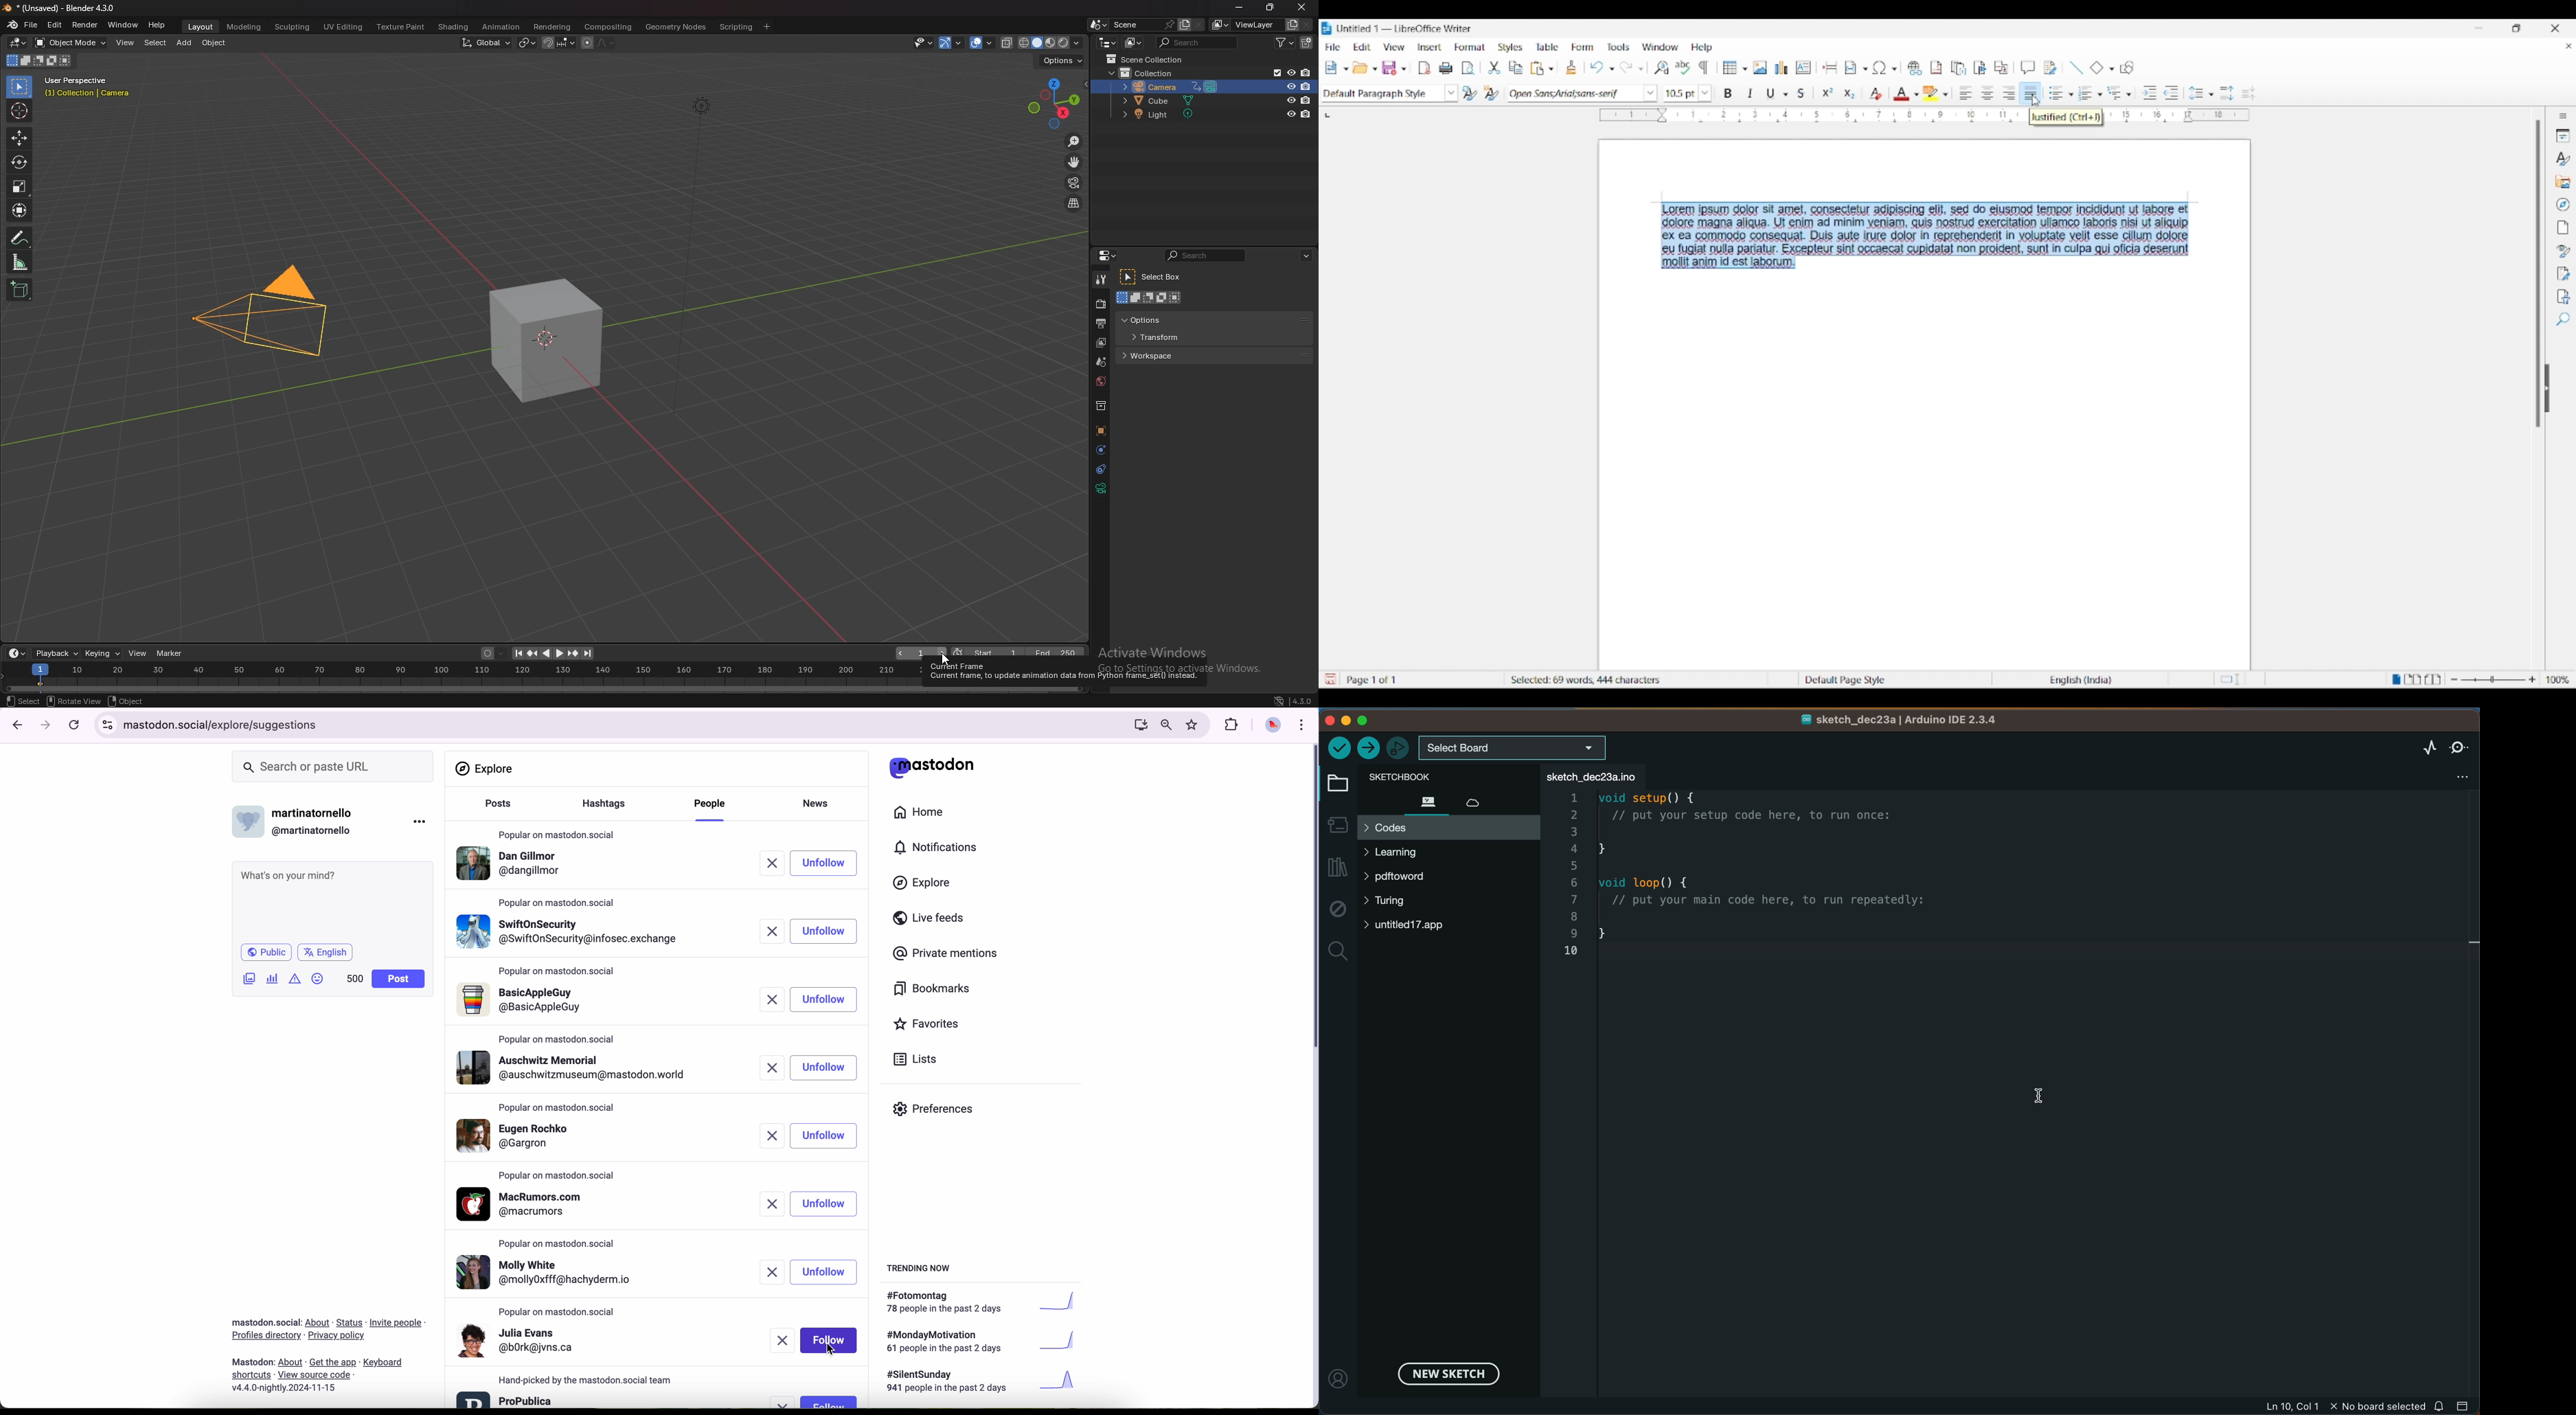 This screenshot has height=1428, width=2576. I want to click on remove, so click(774, 930).